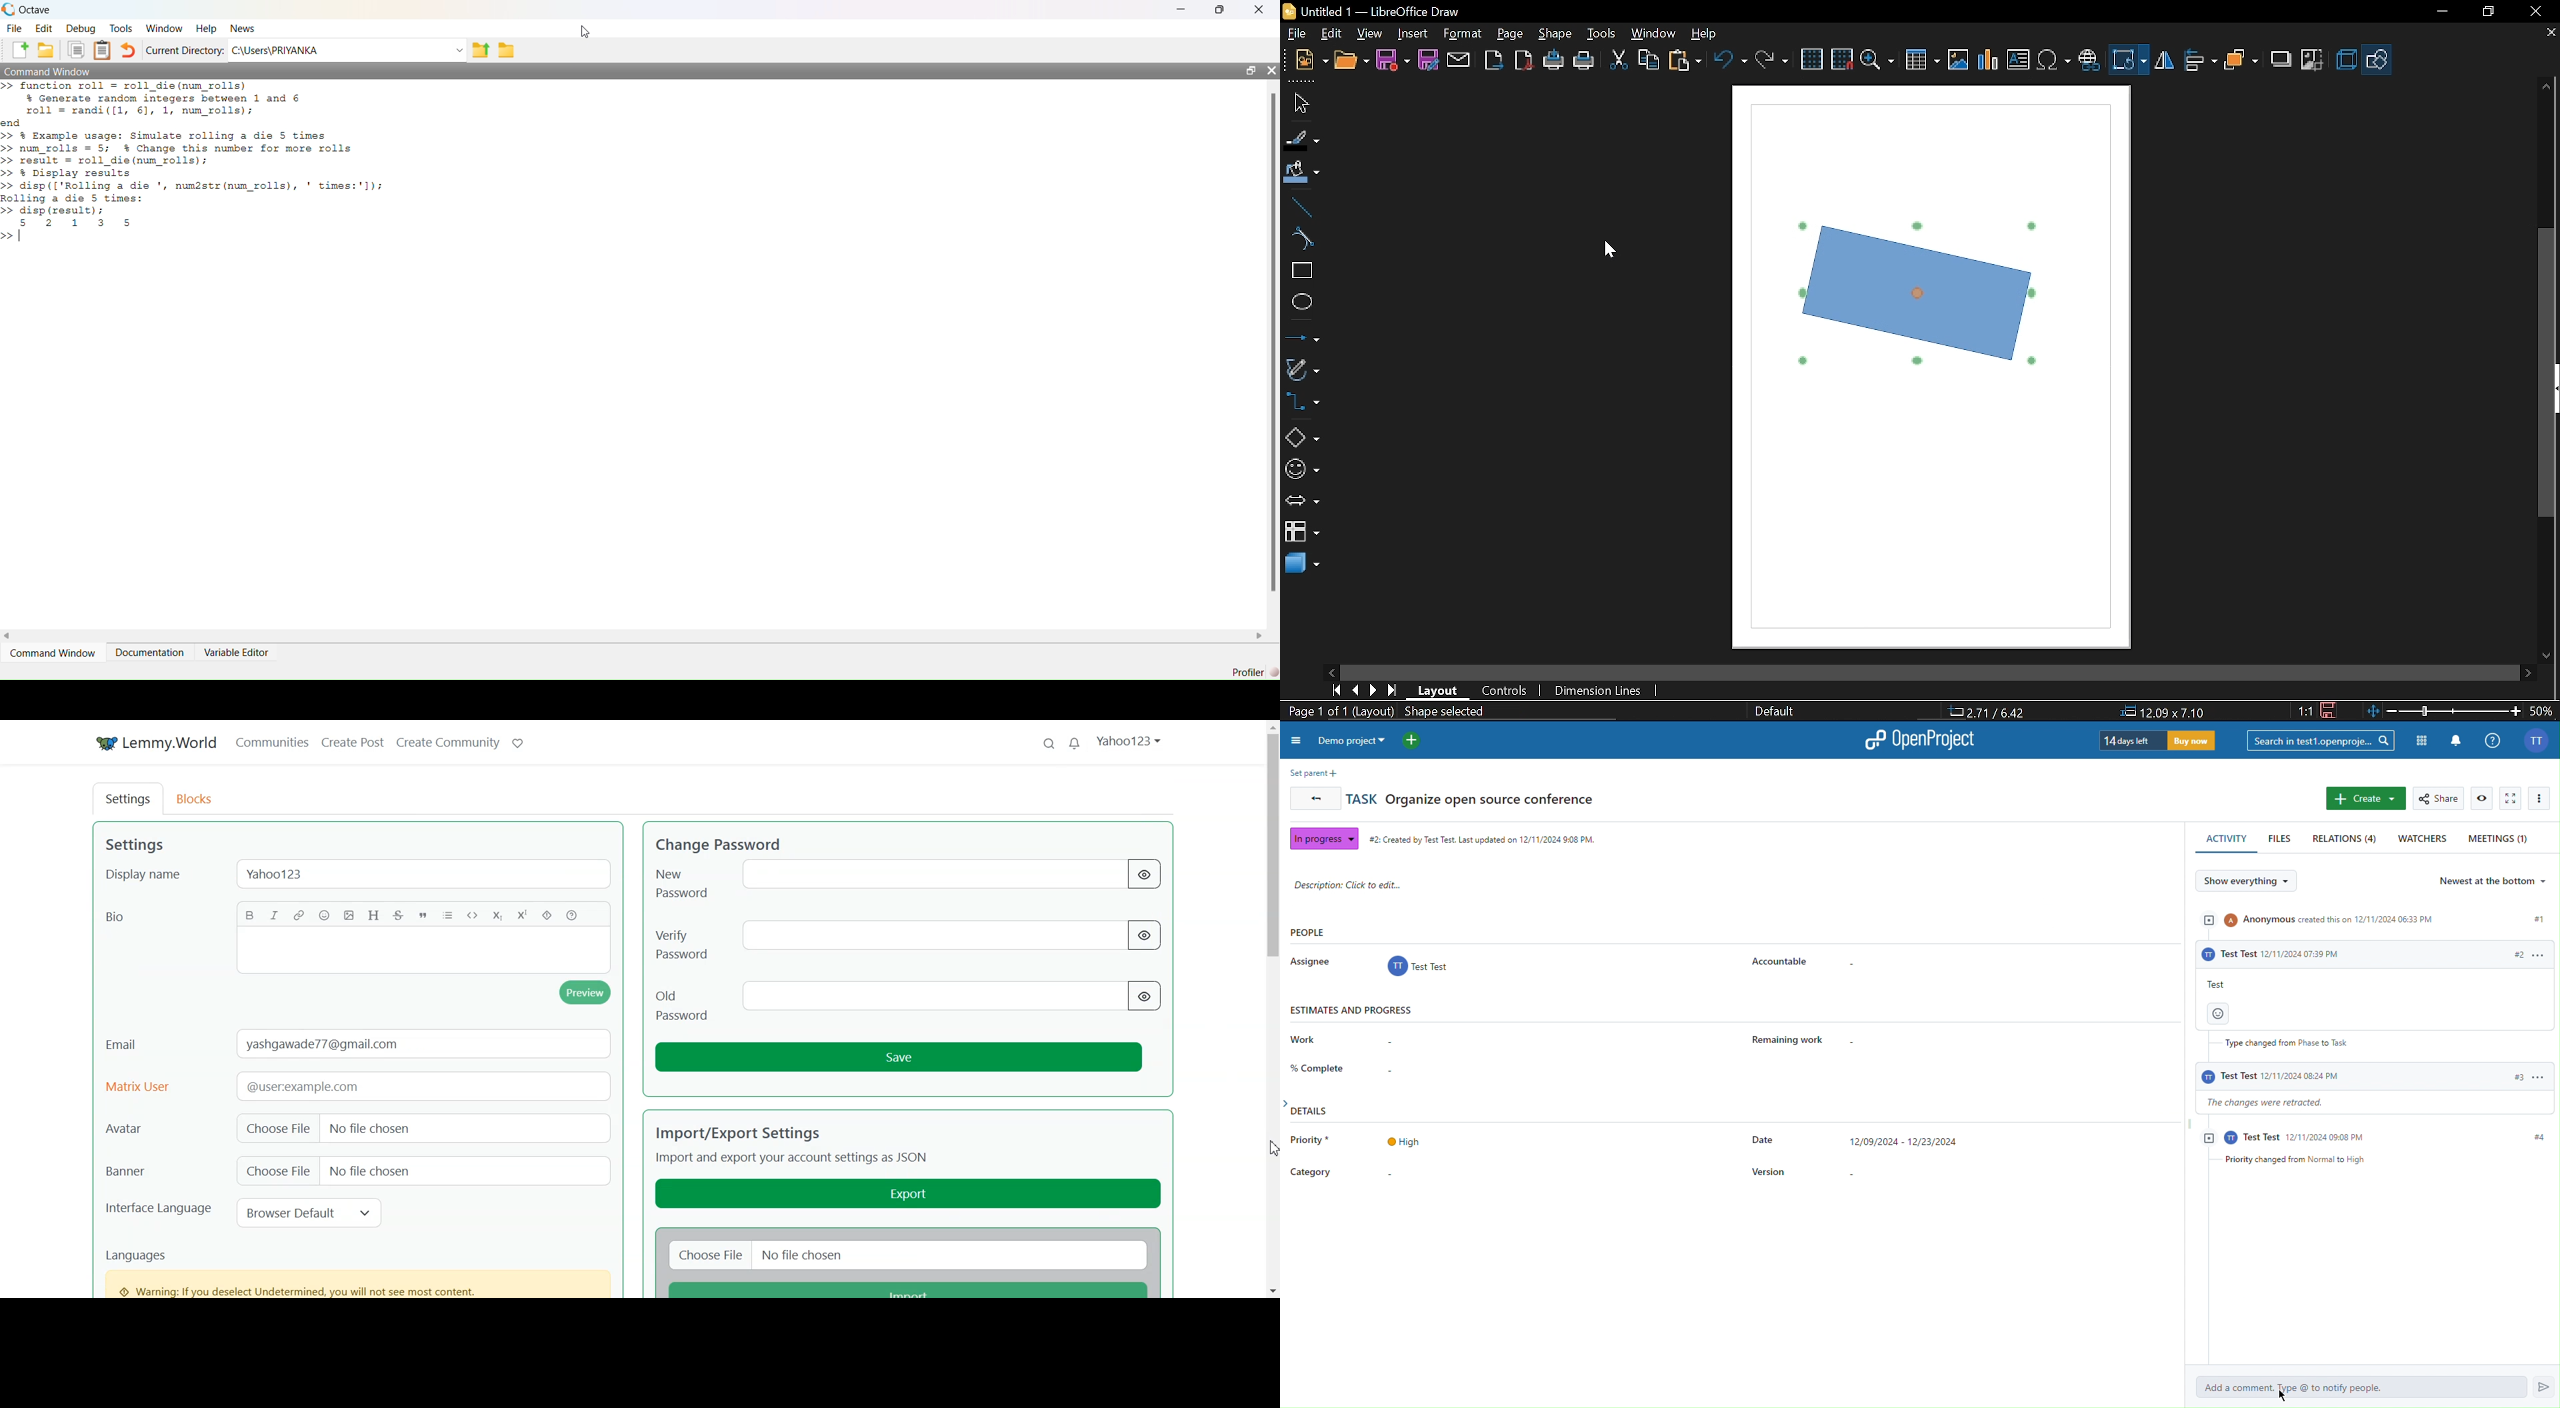 Image resolution: width=2576 pixels, height=1428 pixels. What do you see at coordinates (139, 845) in the screenshot?
I see `Settings` at bounding box center [139, 845].